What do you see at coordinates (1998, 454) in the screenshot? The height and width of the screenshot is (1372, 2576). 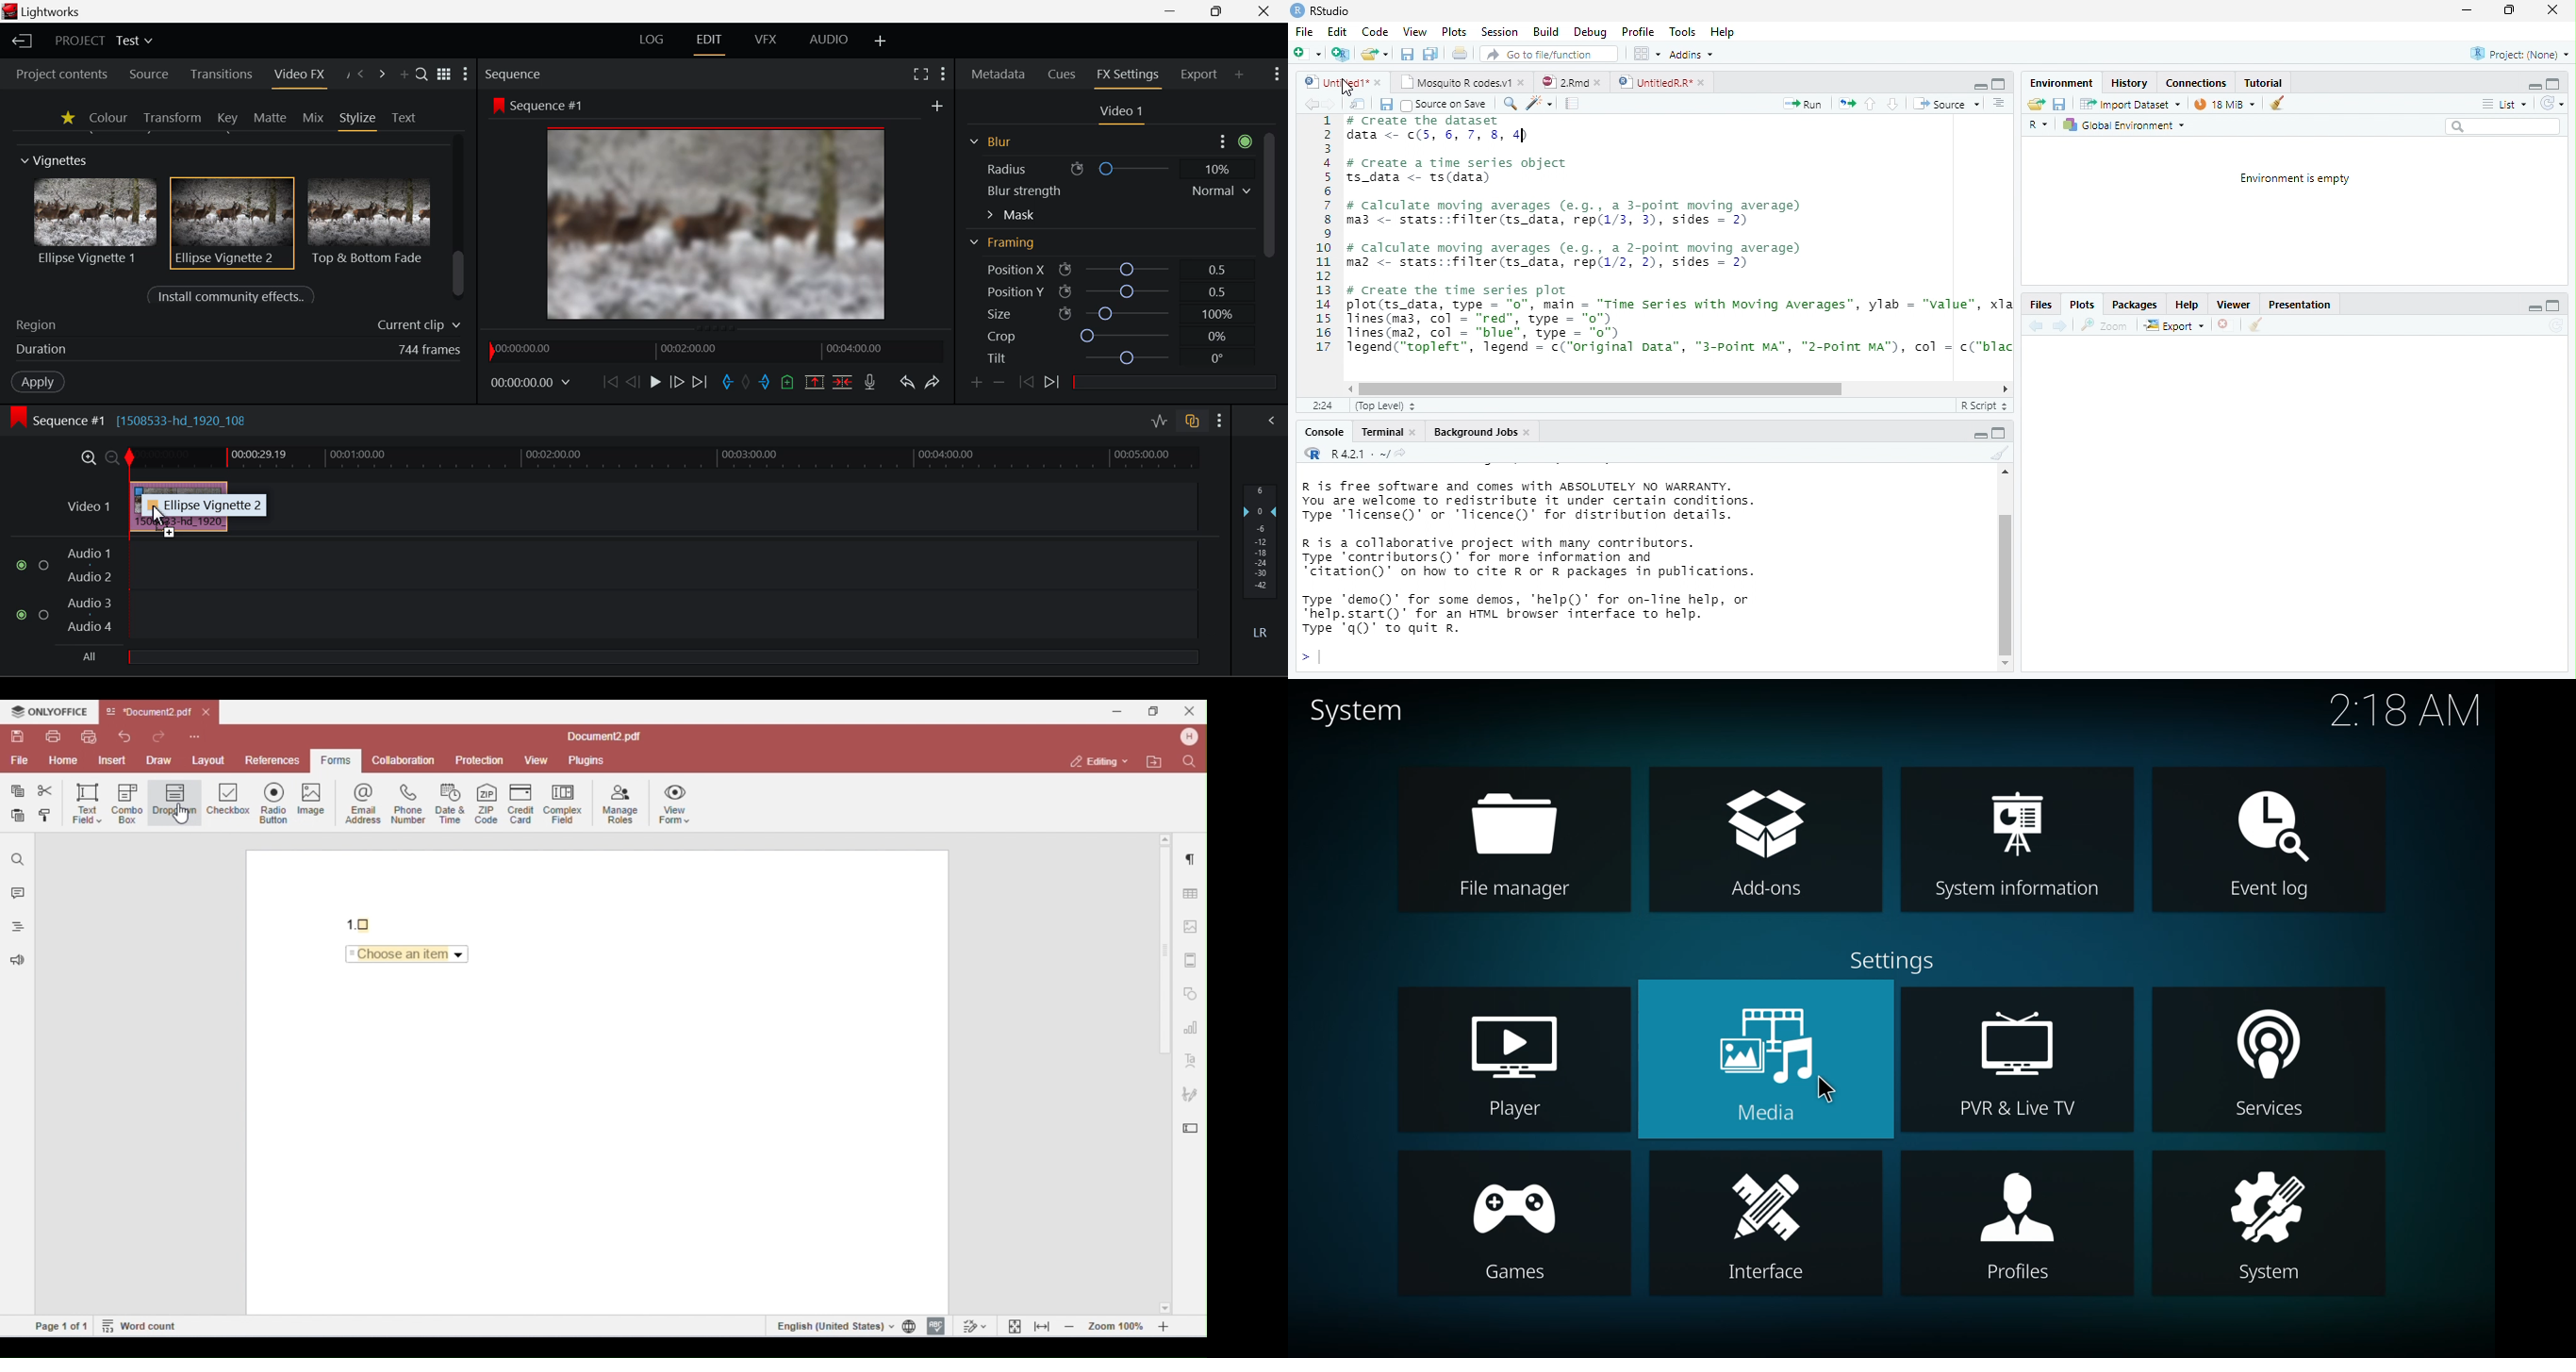 I see `clear` at bounding box center [1998, 454].